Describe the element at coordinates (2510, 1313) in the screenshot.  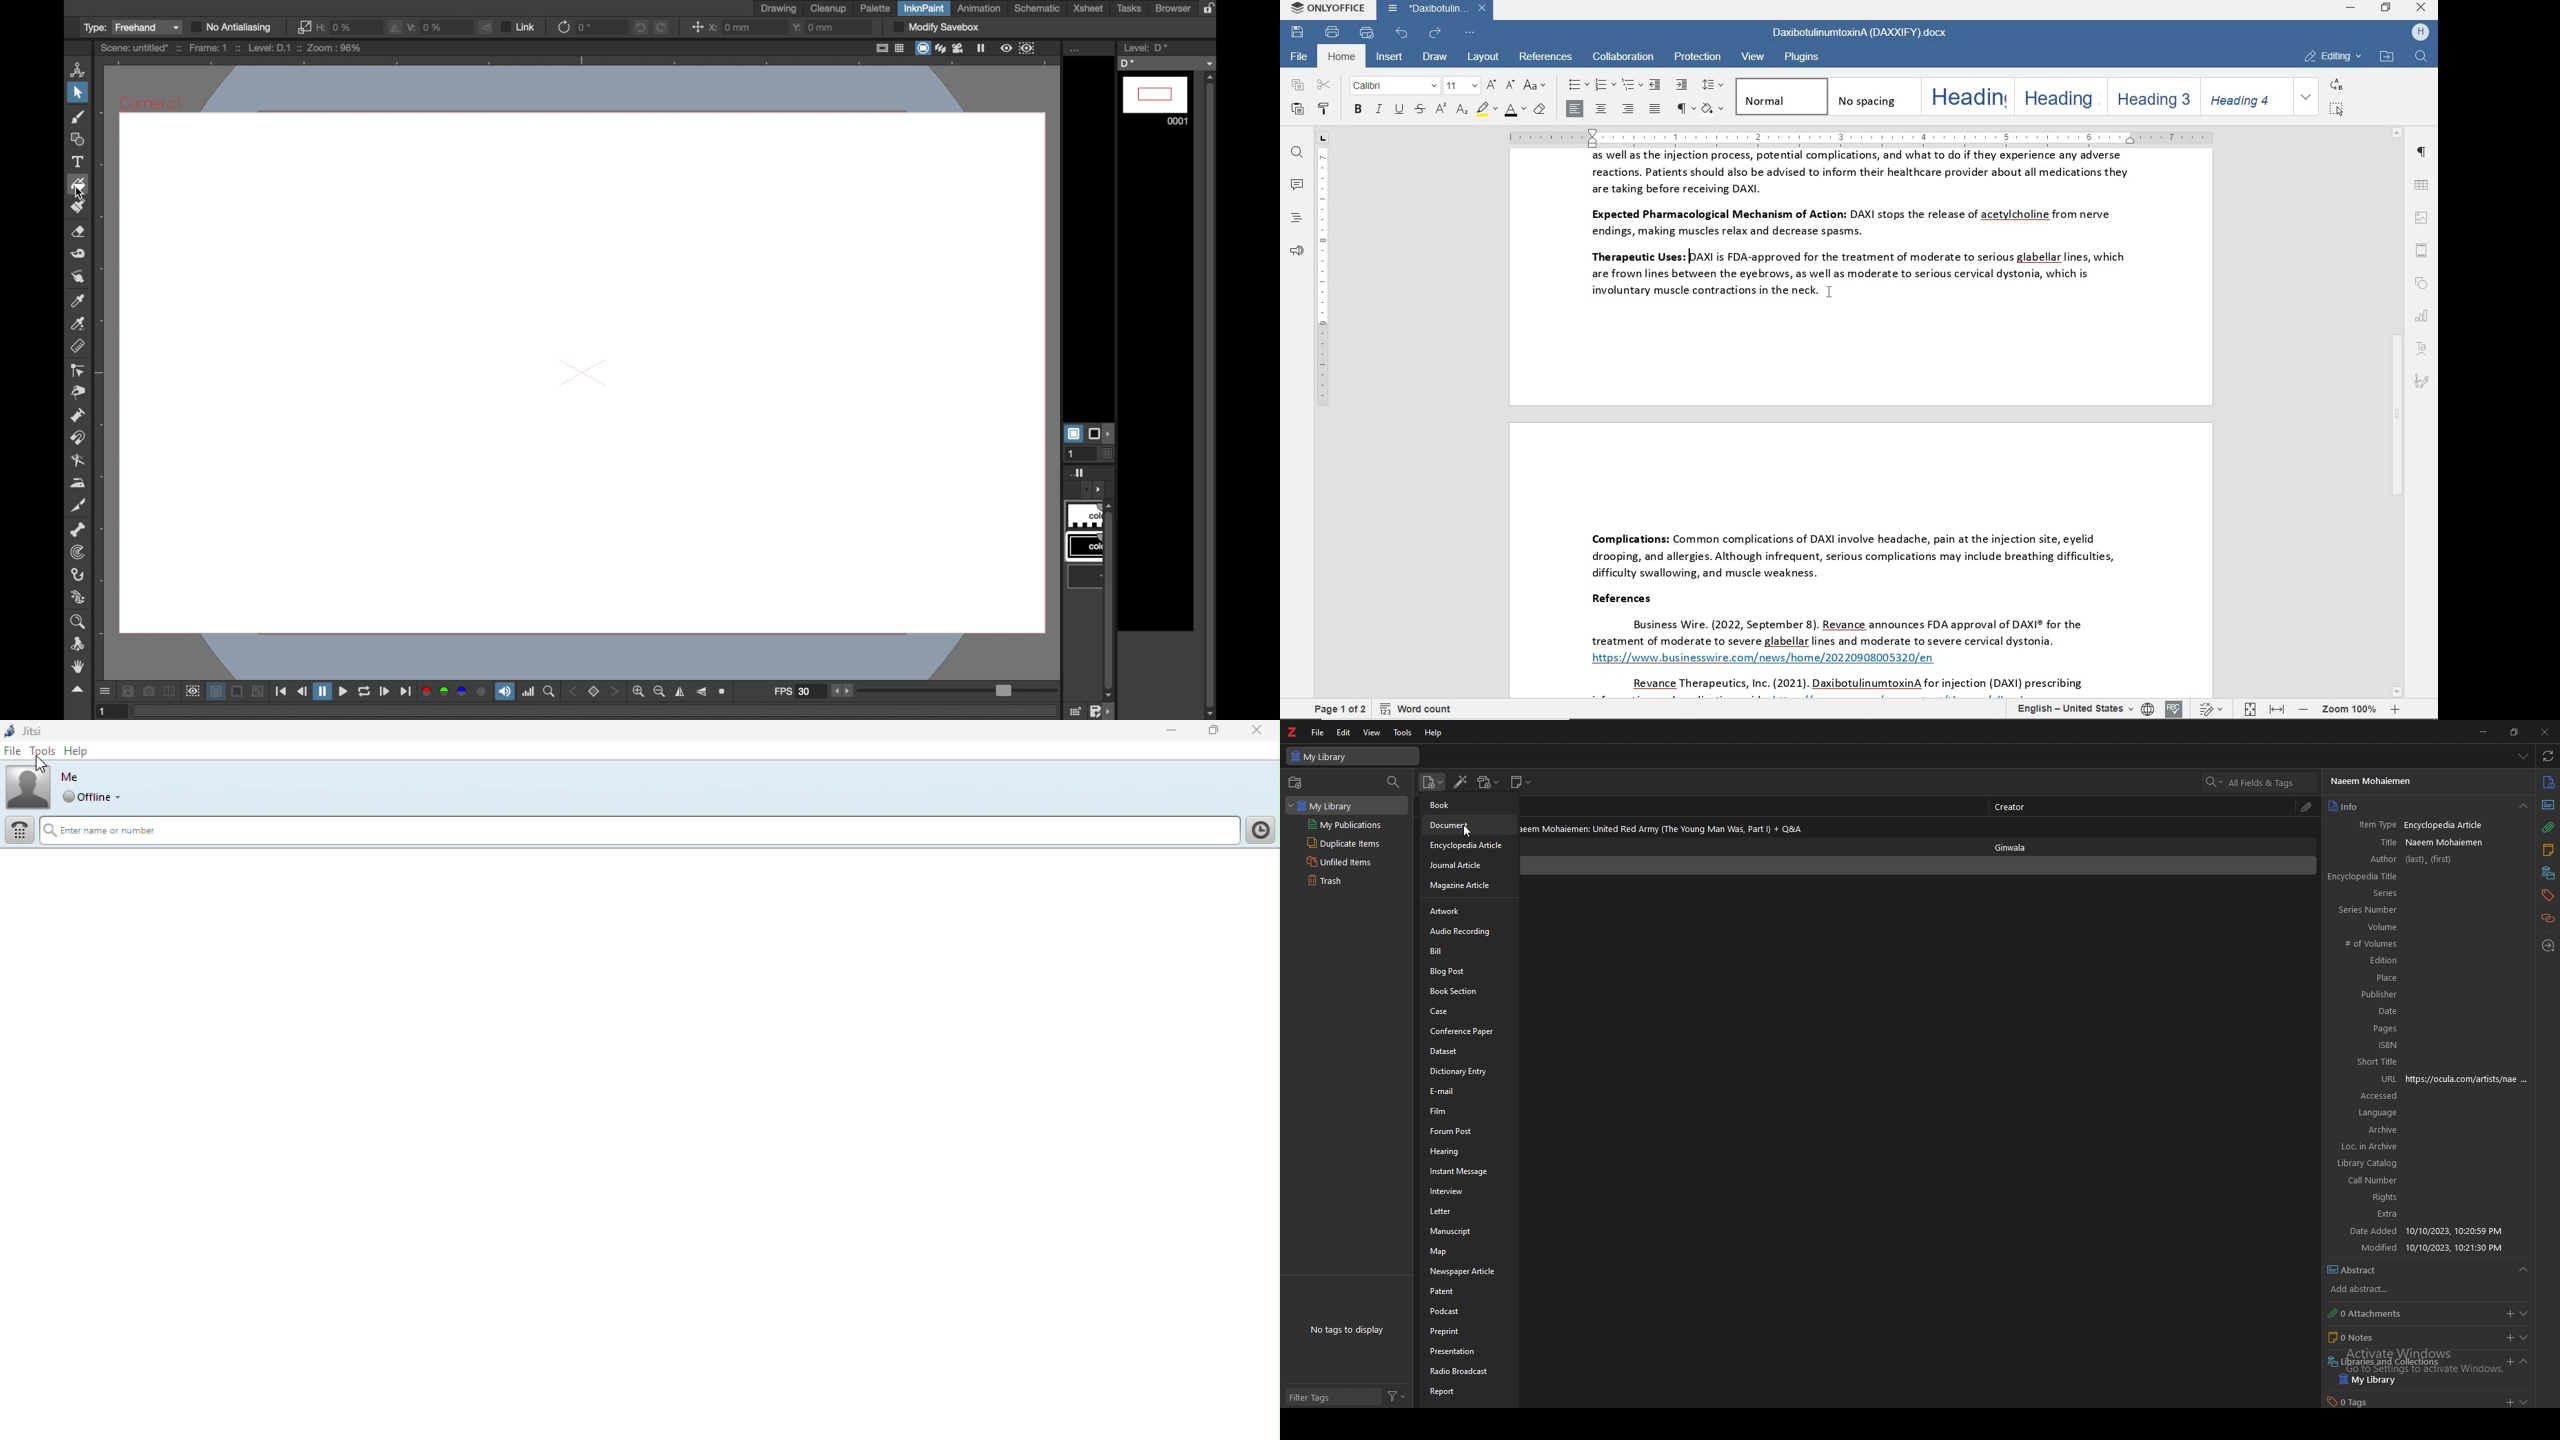
I see `add attachments` at that location.